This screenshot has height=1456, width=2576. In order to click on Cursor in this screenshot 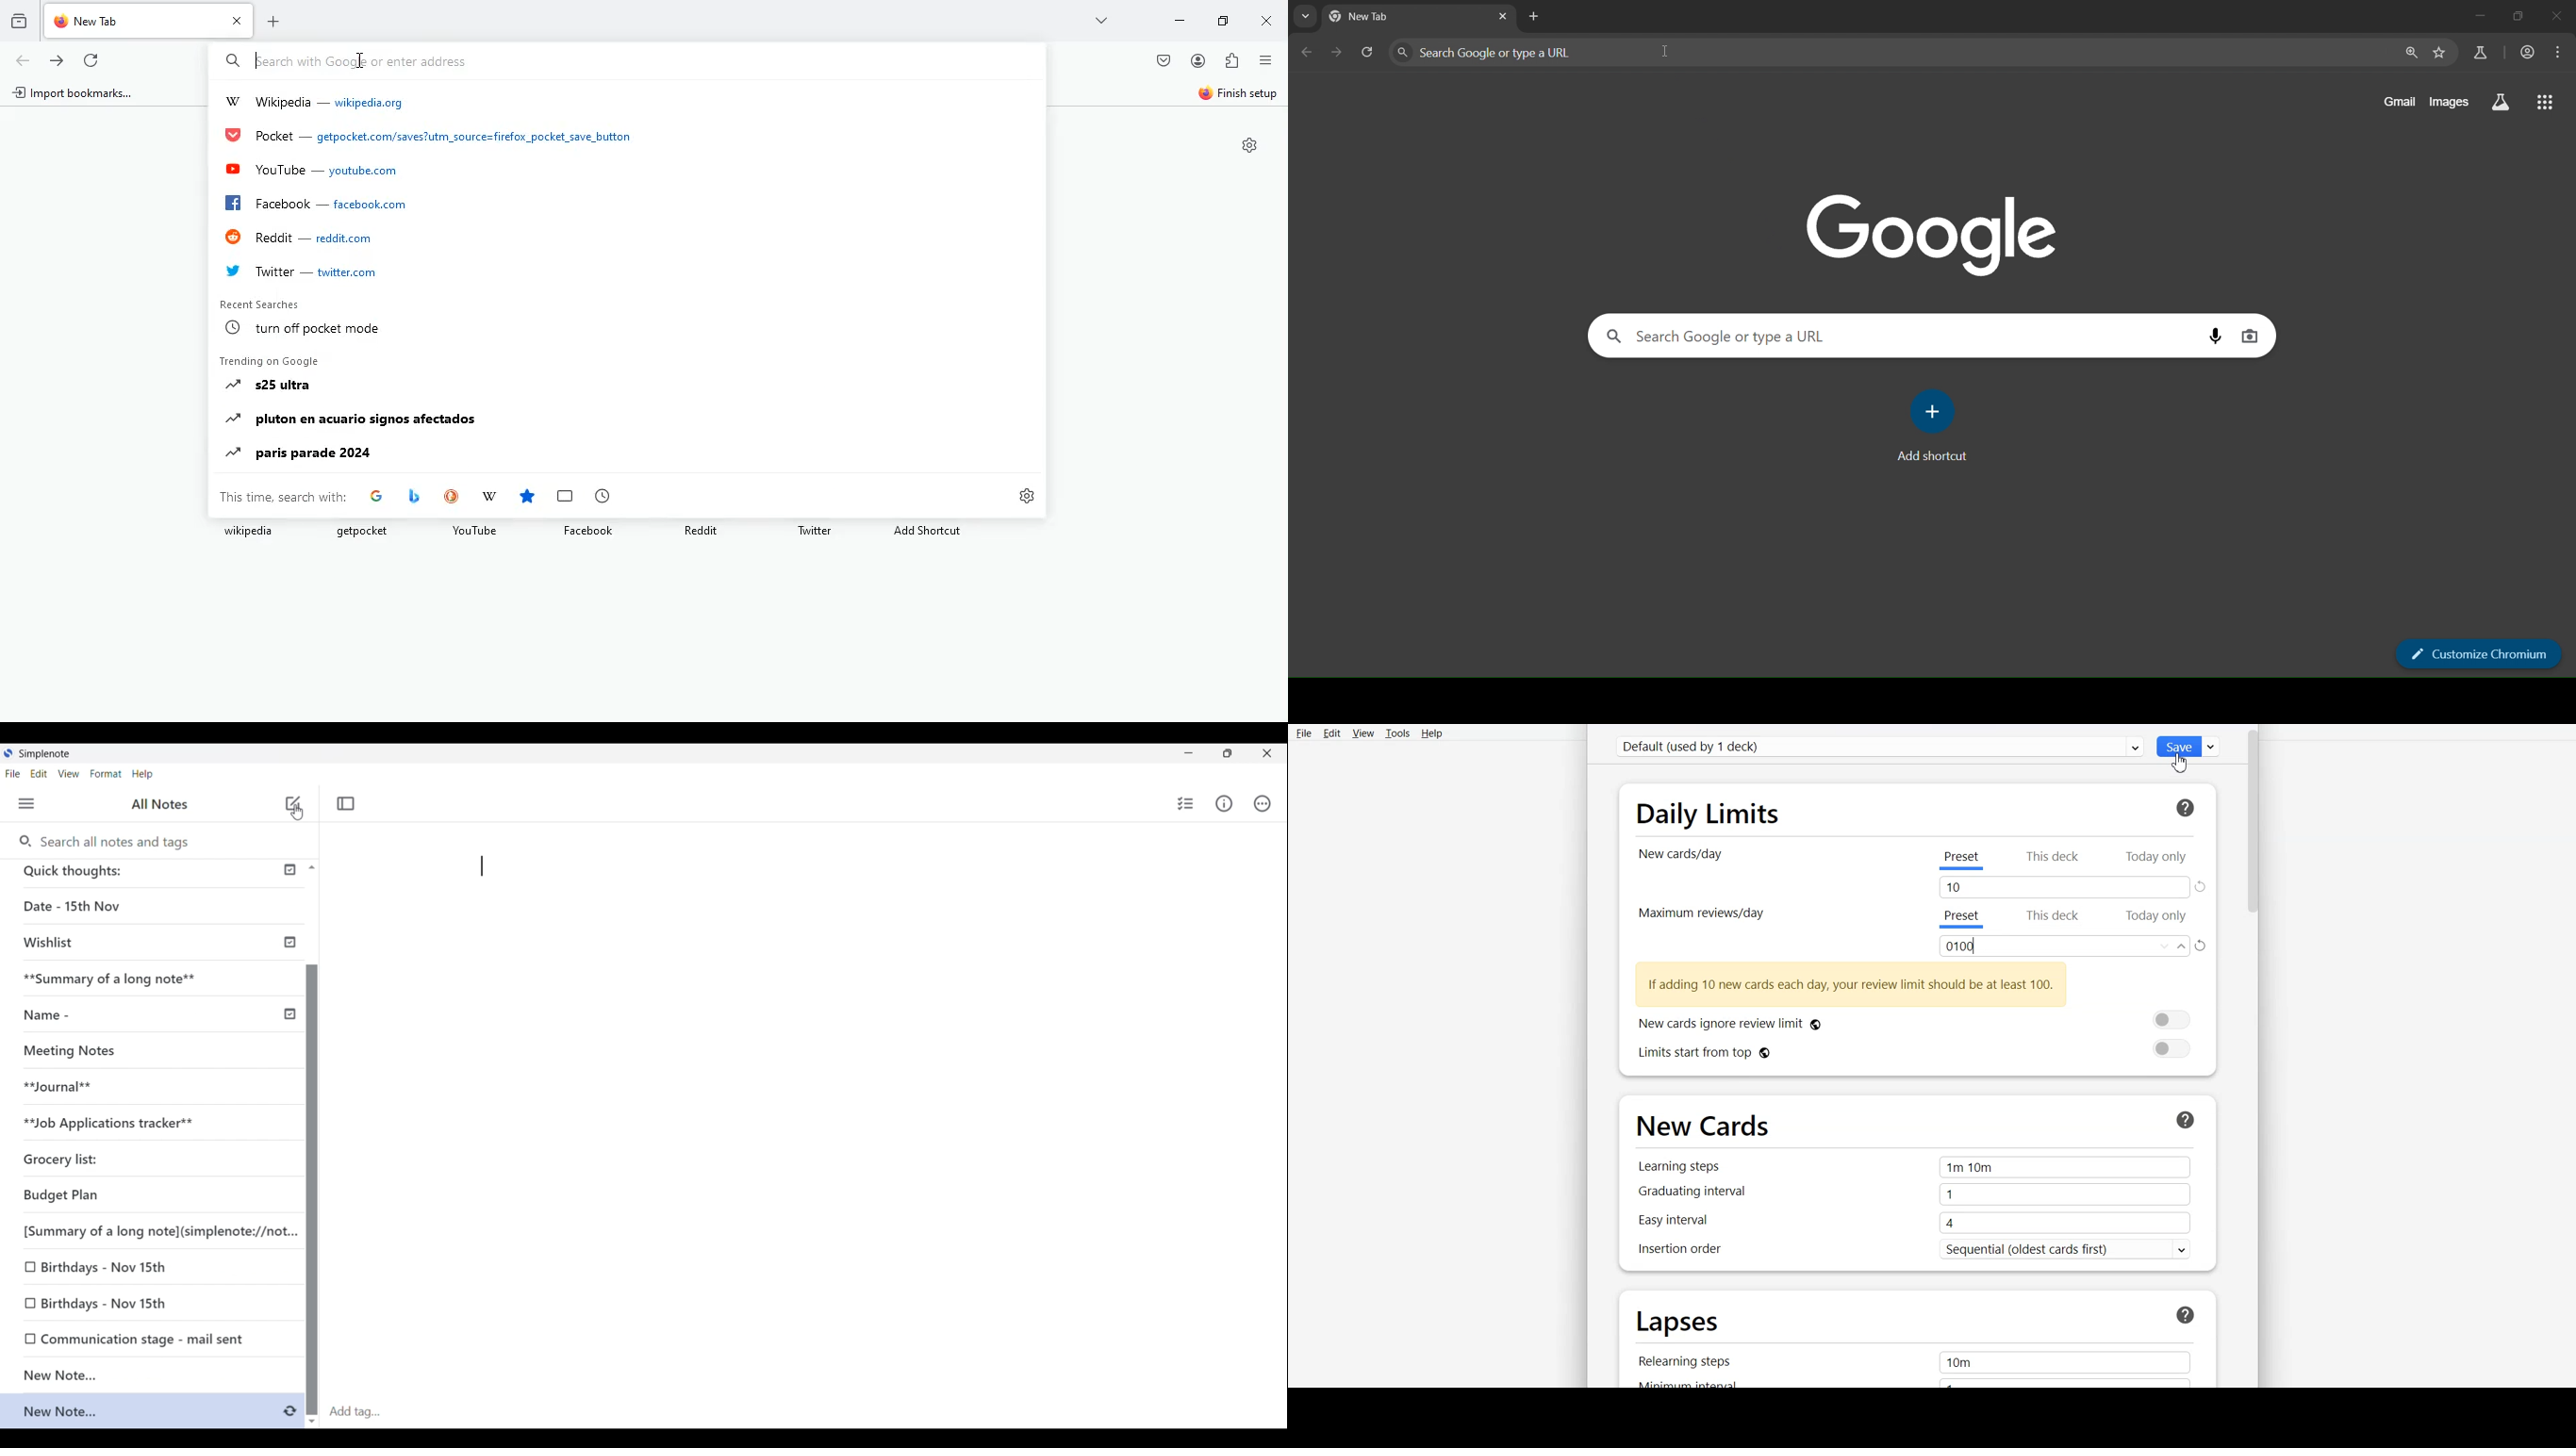, I will do `click(2179, 762)`.